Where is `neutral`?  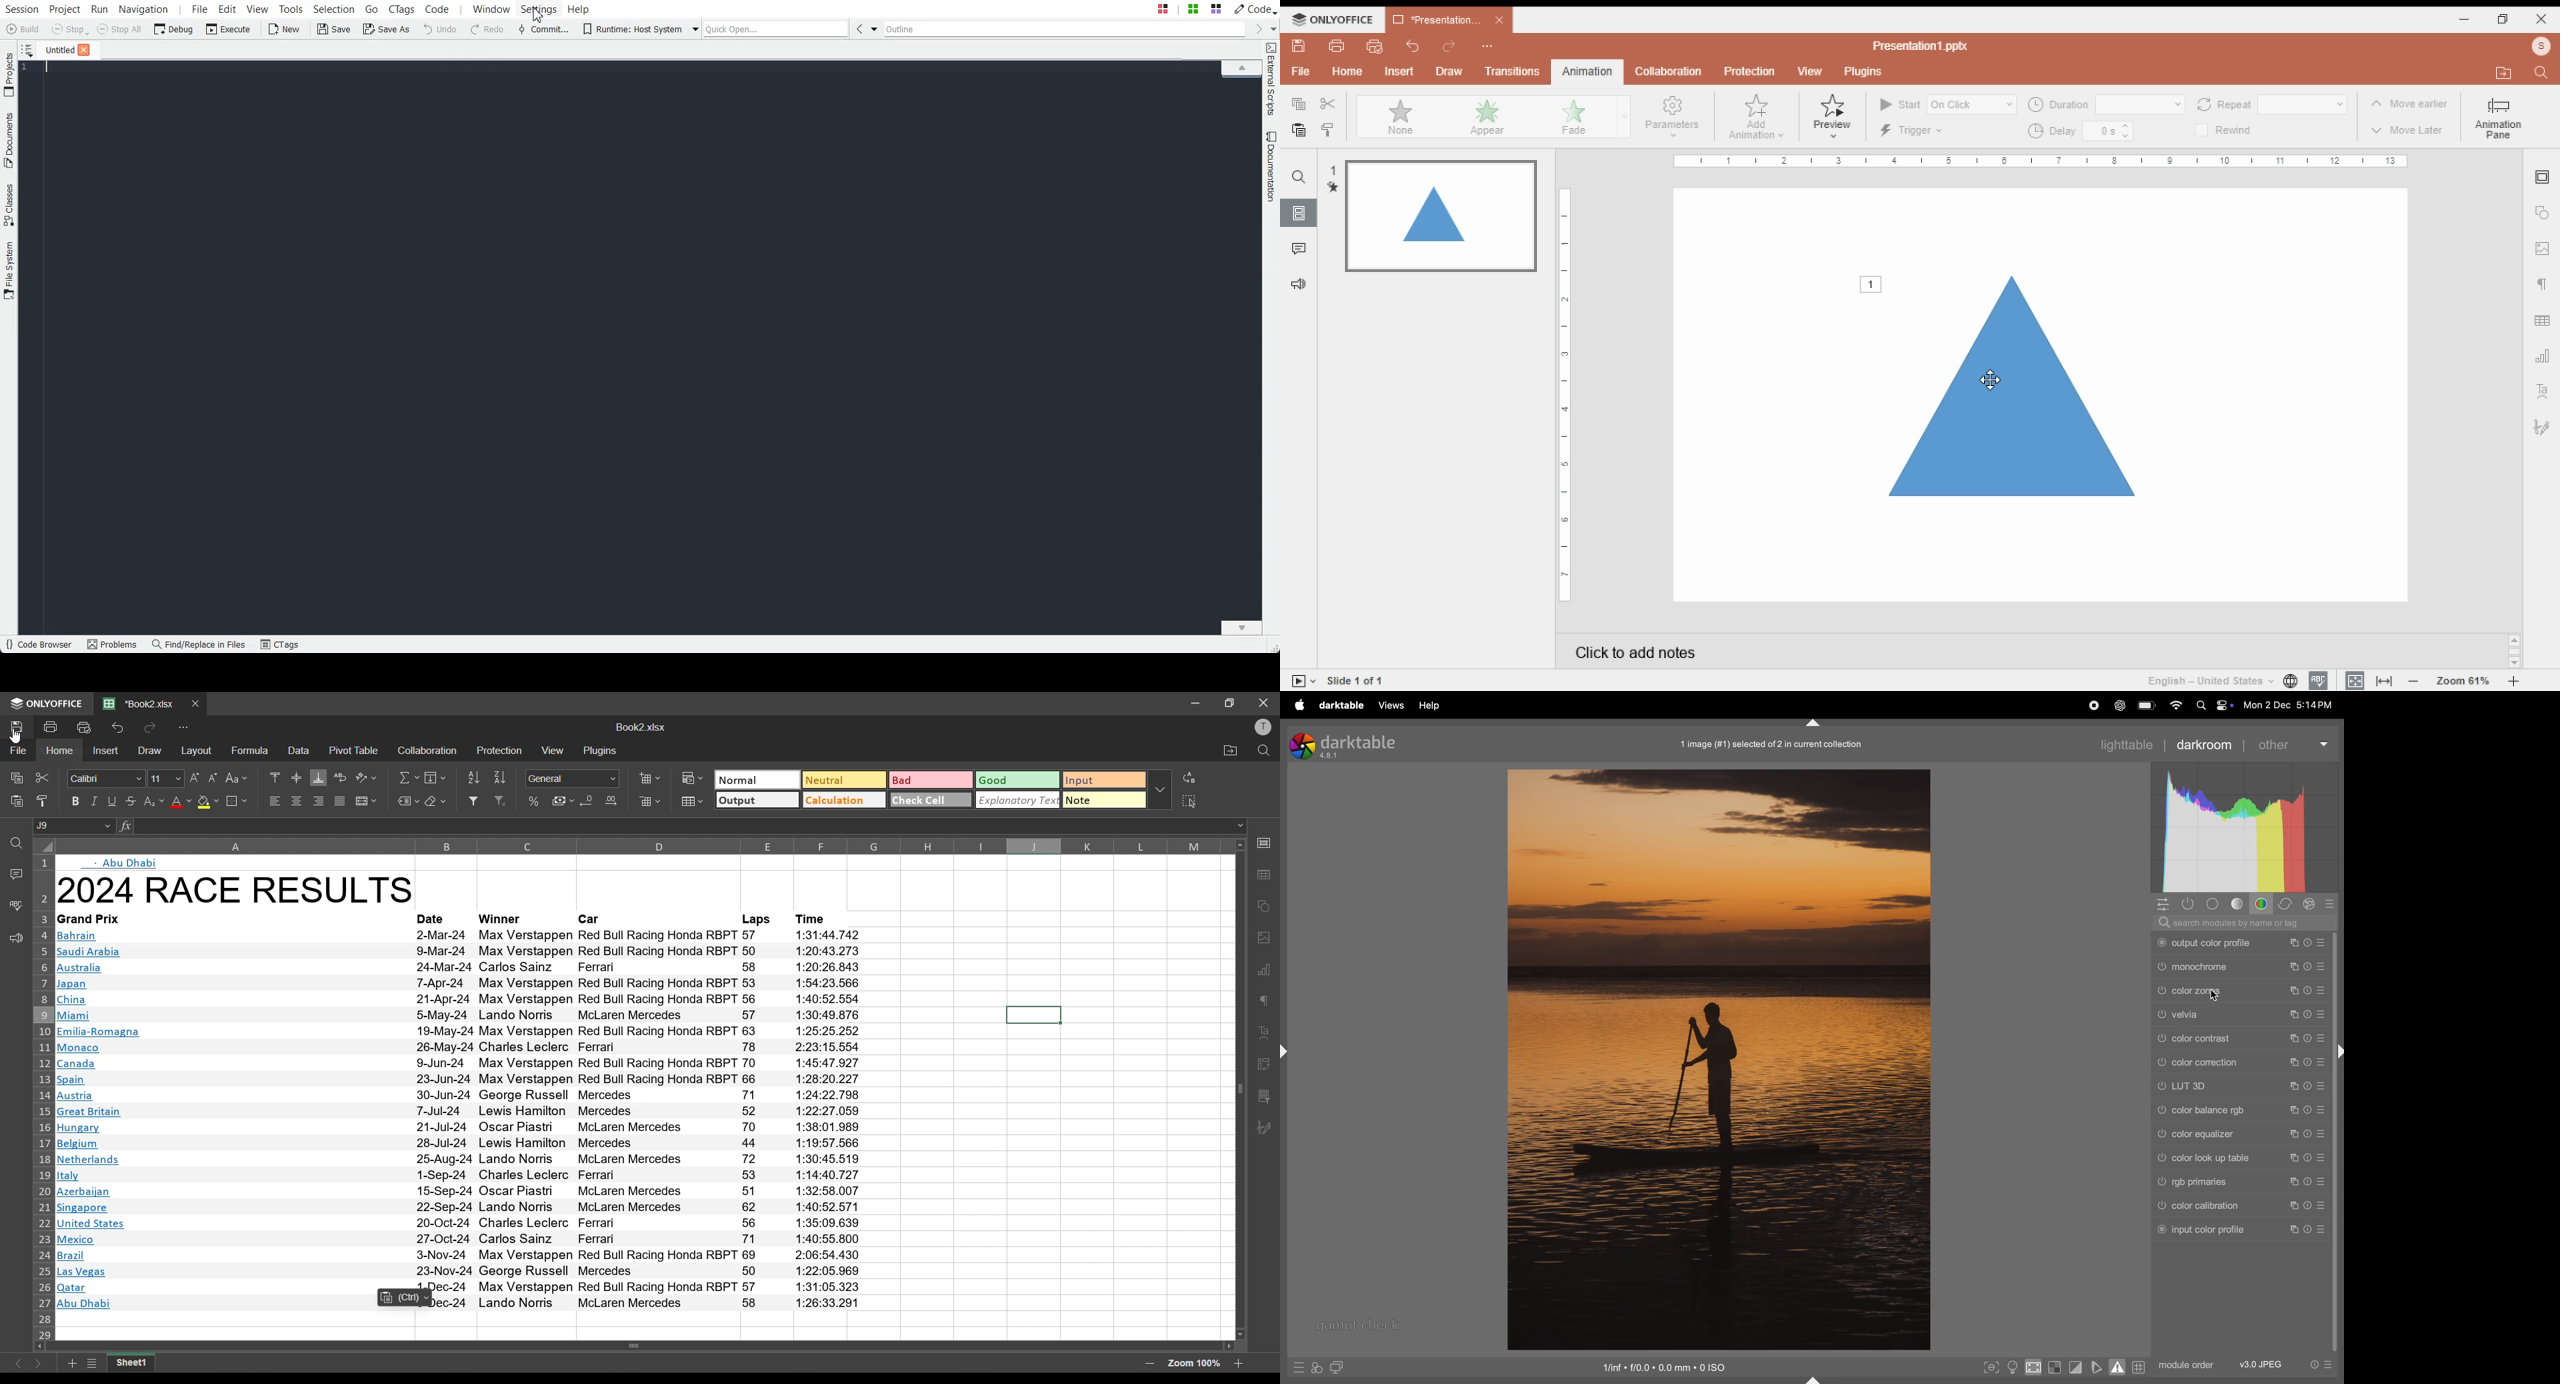 neutral is located at coordinates (845, 780).